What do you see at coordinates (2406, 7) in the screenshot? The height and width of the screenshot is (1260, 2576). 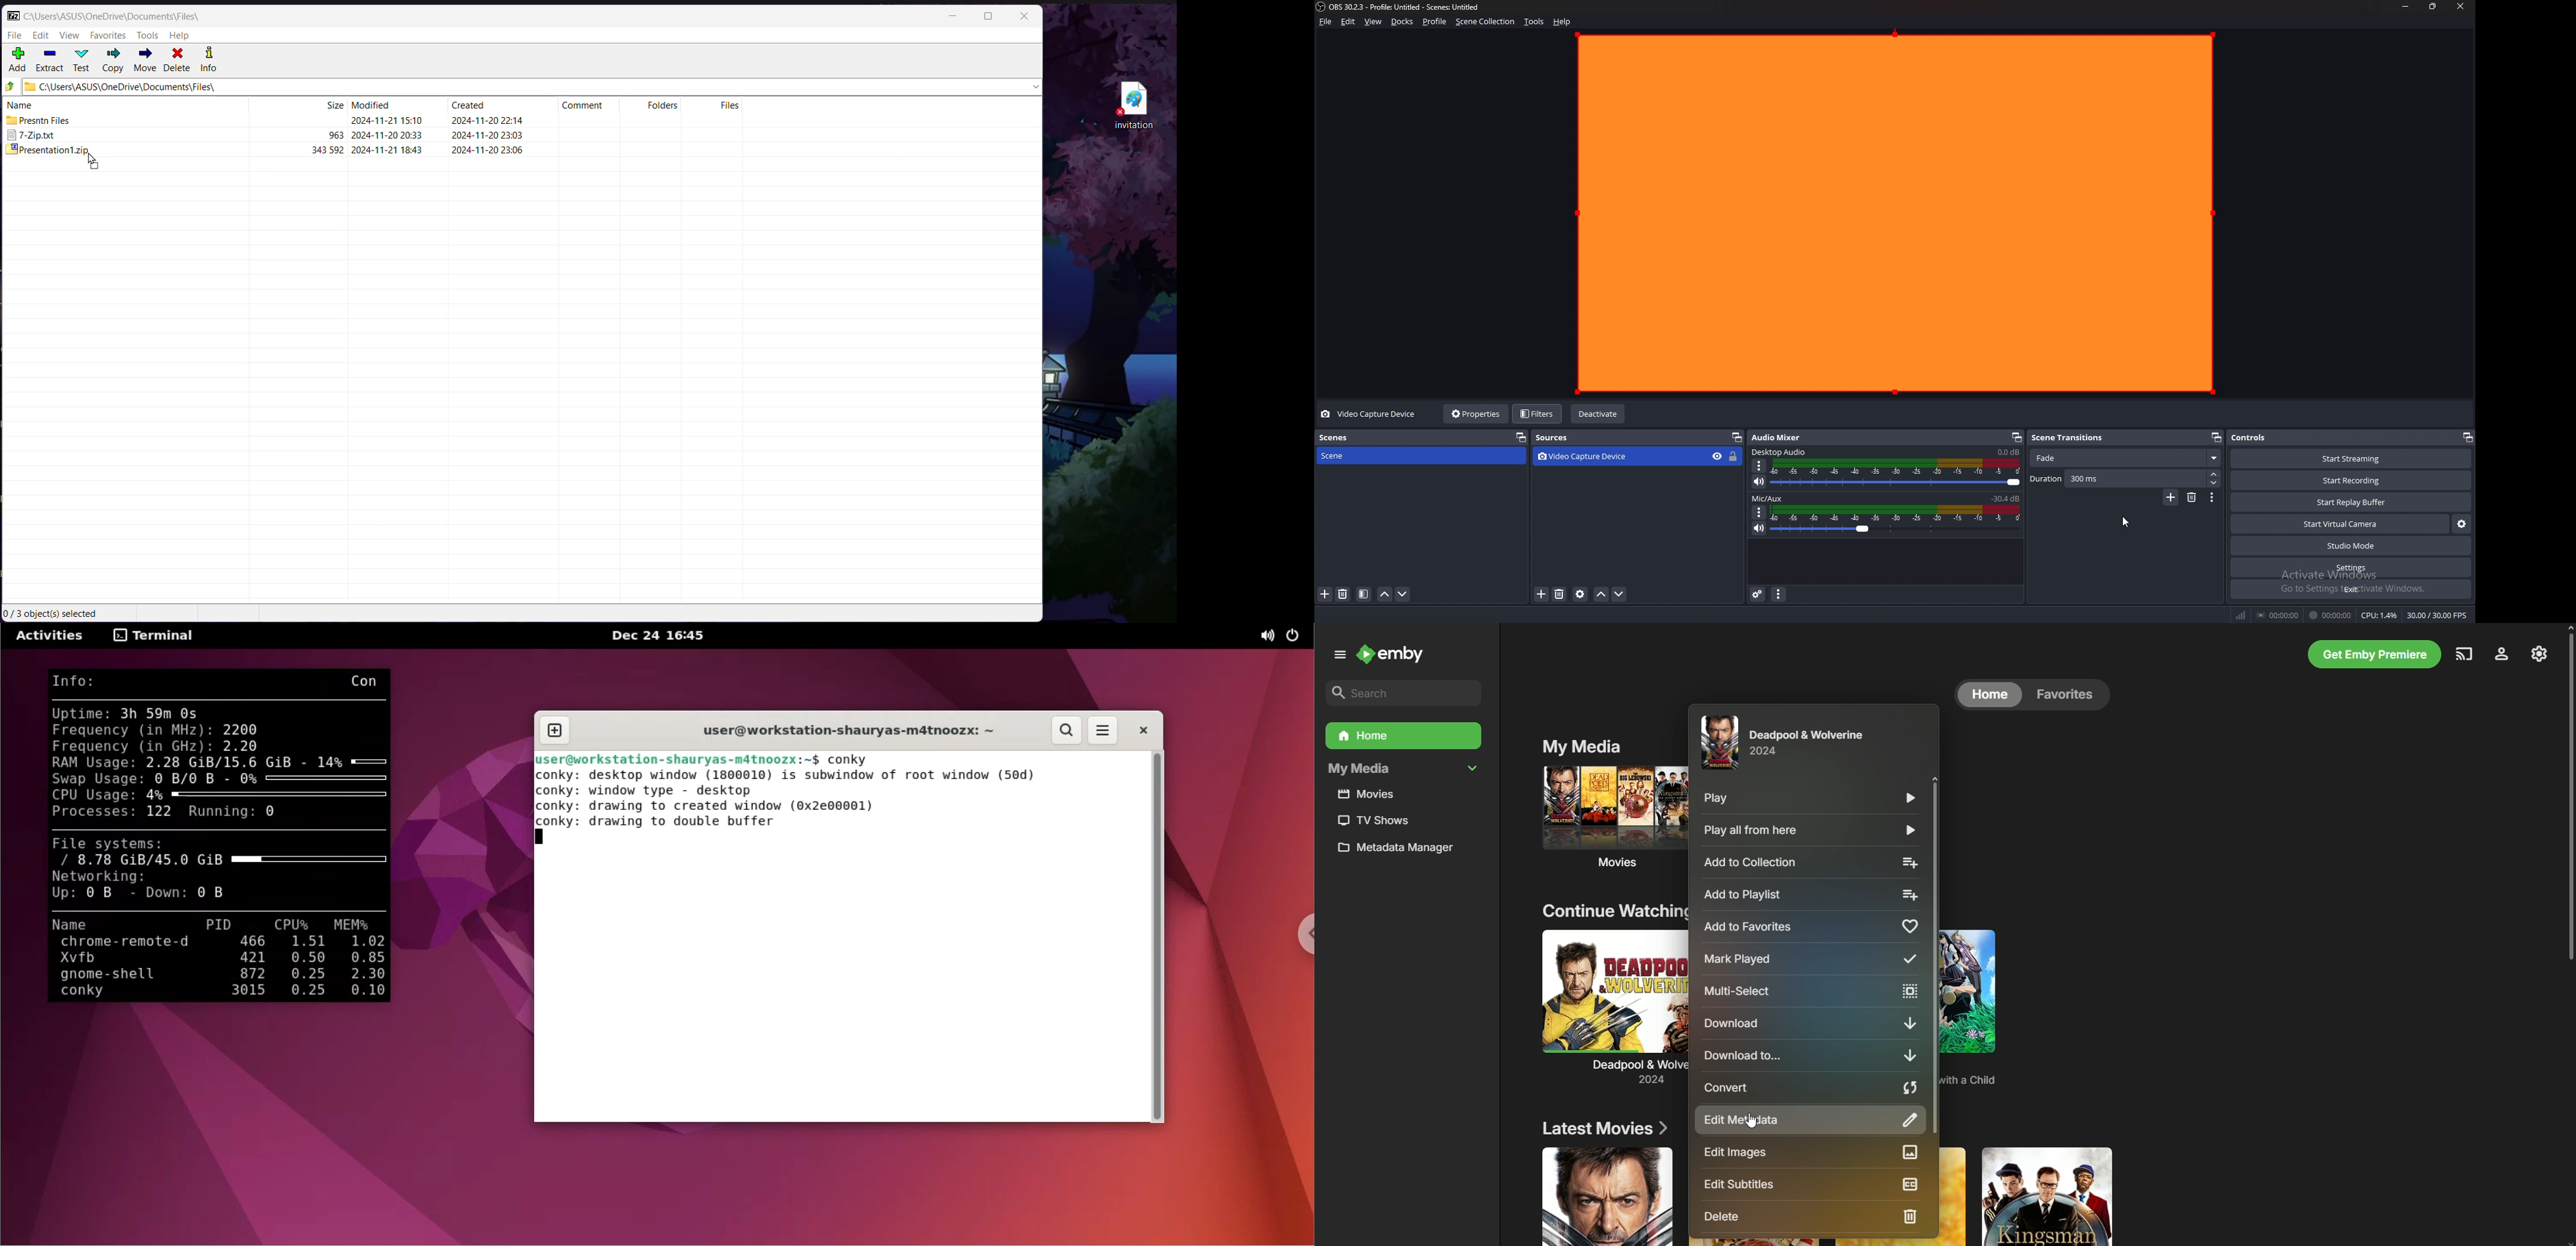 I see `minimize` at bounding box center [2406, 7].